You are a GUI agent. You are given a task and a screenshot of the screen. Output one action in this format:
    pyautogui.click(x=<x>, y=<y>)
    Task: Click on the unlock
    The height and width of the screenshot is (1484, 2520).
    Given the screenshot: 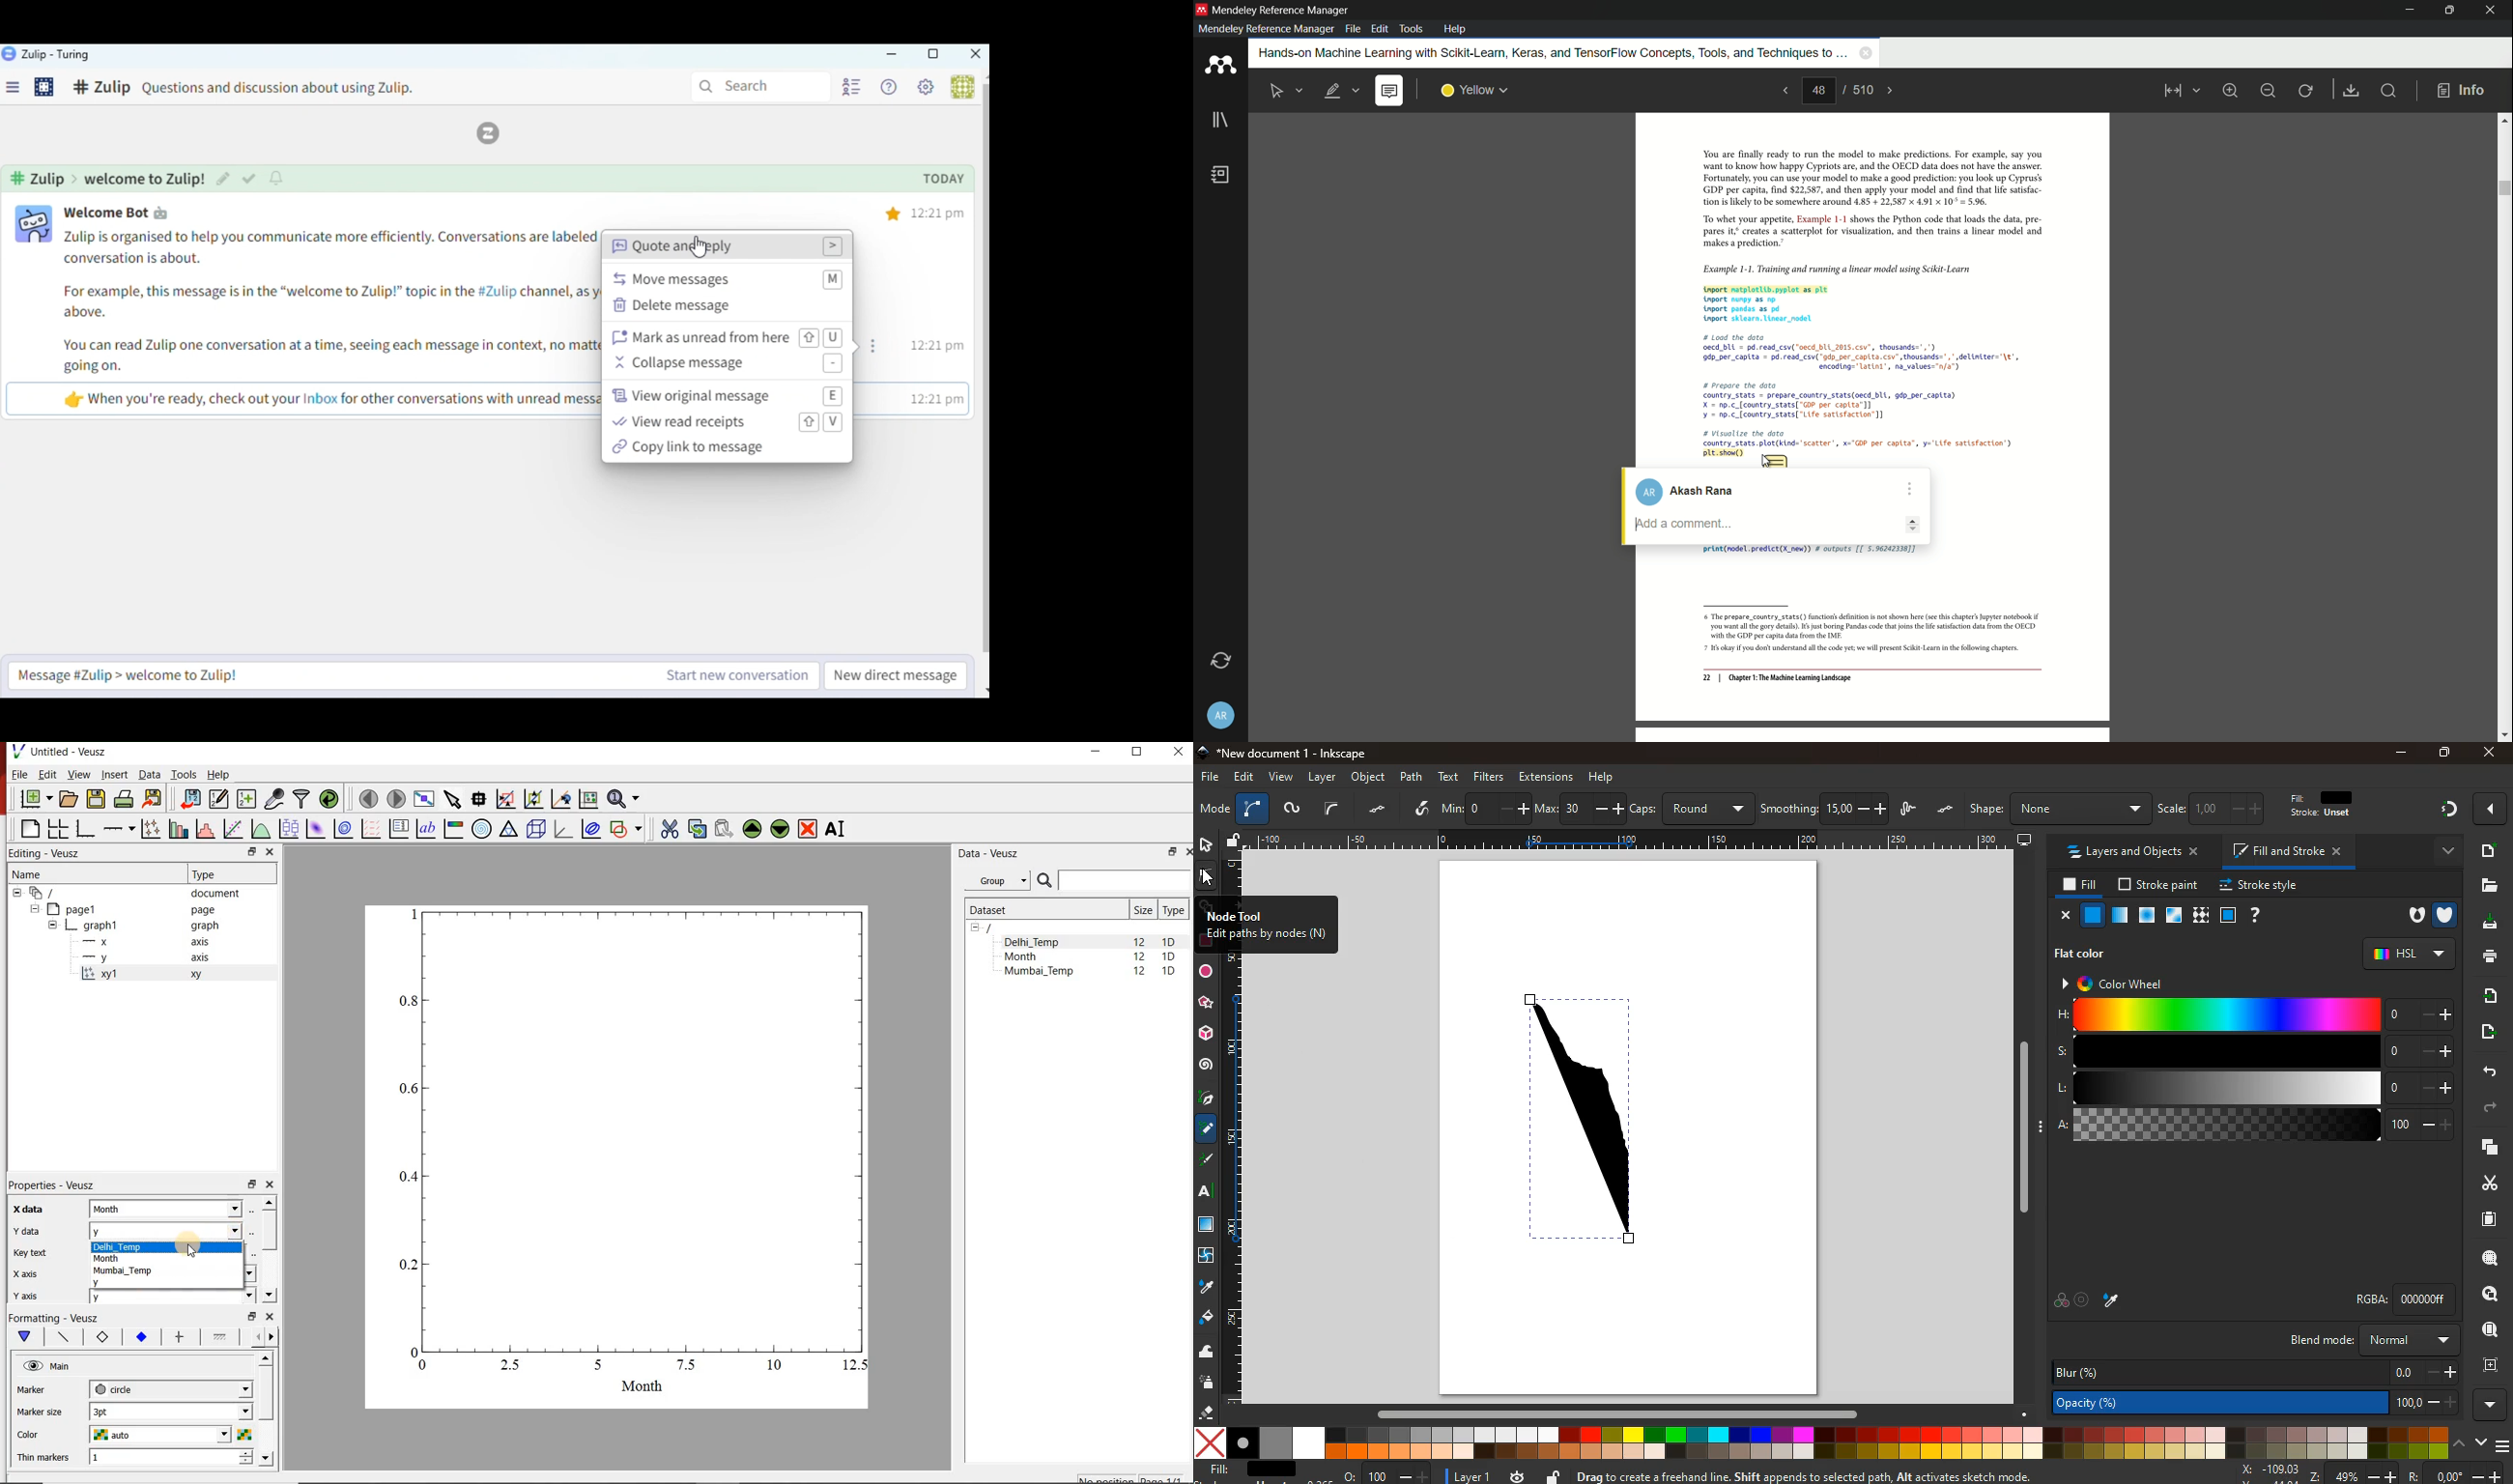 What is the action you would take?
    pyautogui.click(x=1555, y=1475)
    